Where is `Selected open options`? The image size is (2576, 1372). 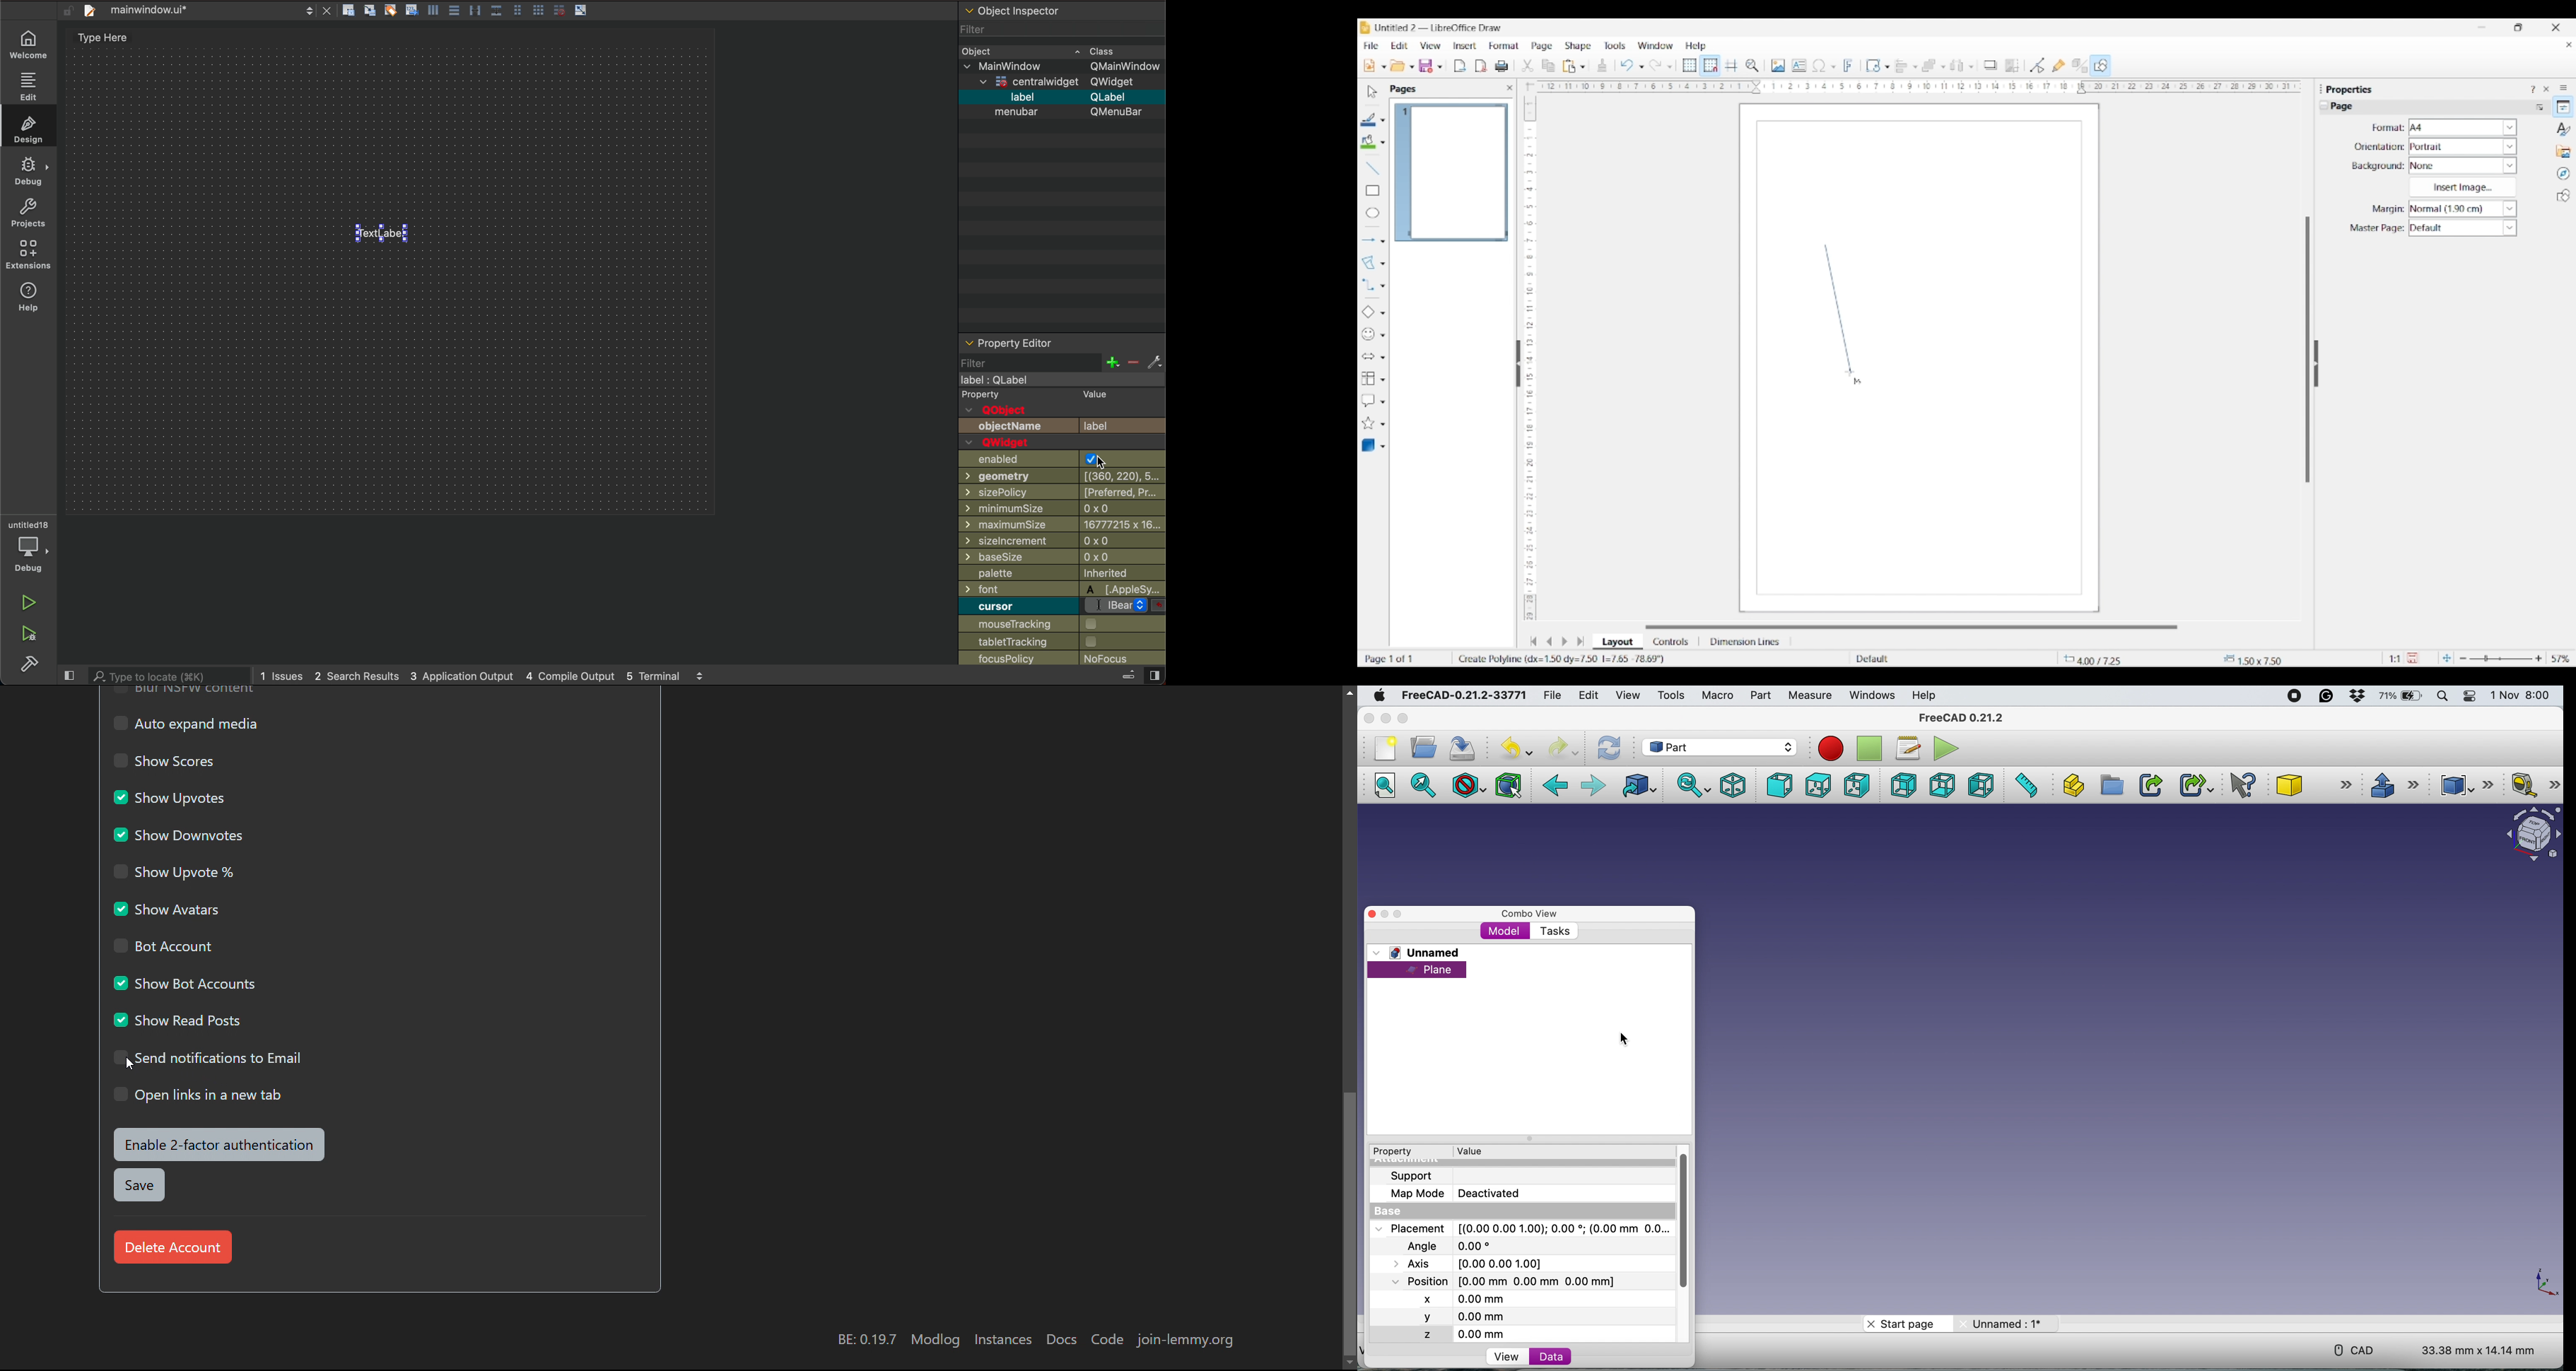
Selected open options is located at coordinates (1398, 66).